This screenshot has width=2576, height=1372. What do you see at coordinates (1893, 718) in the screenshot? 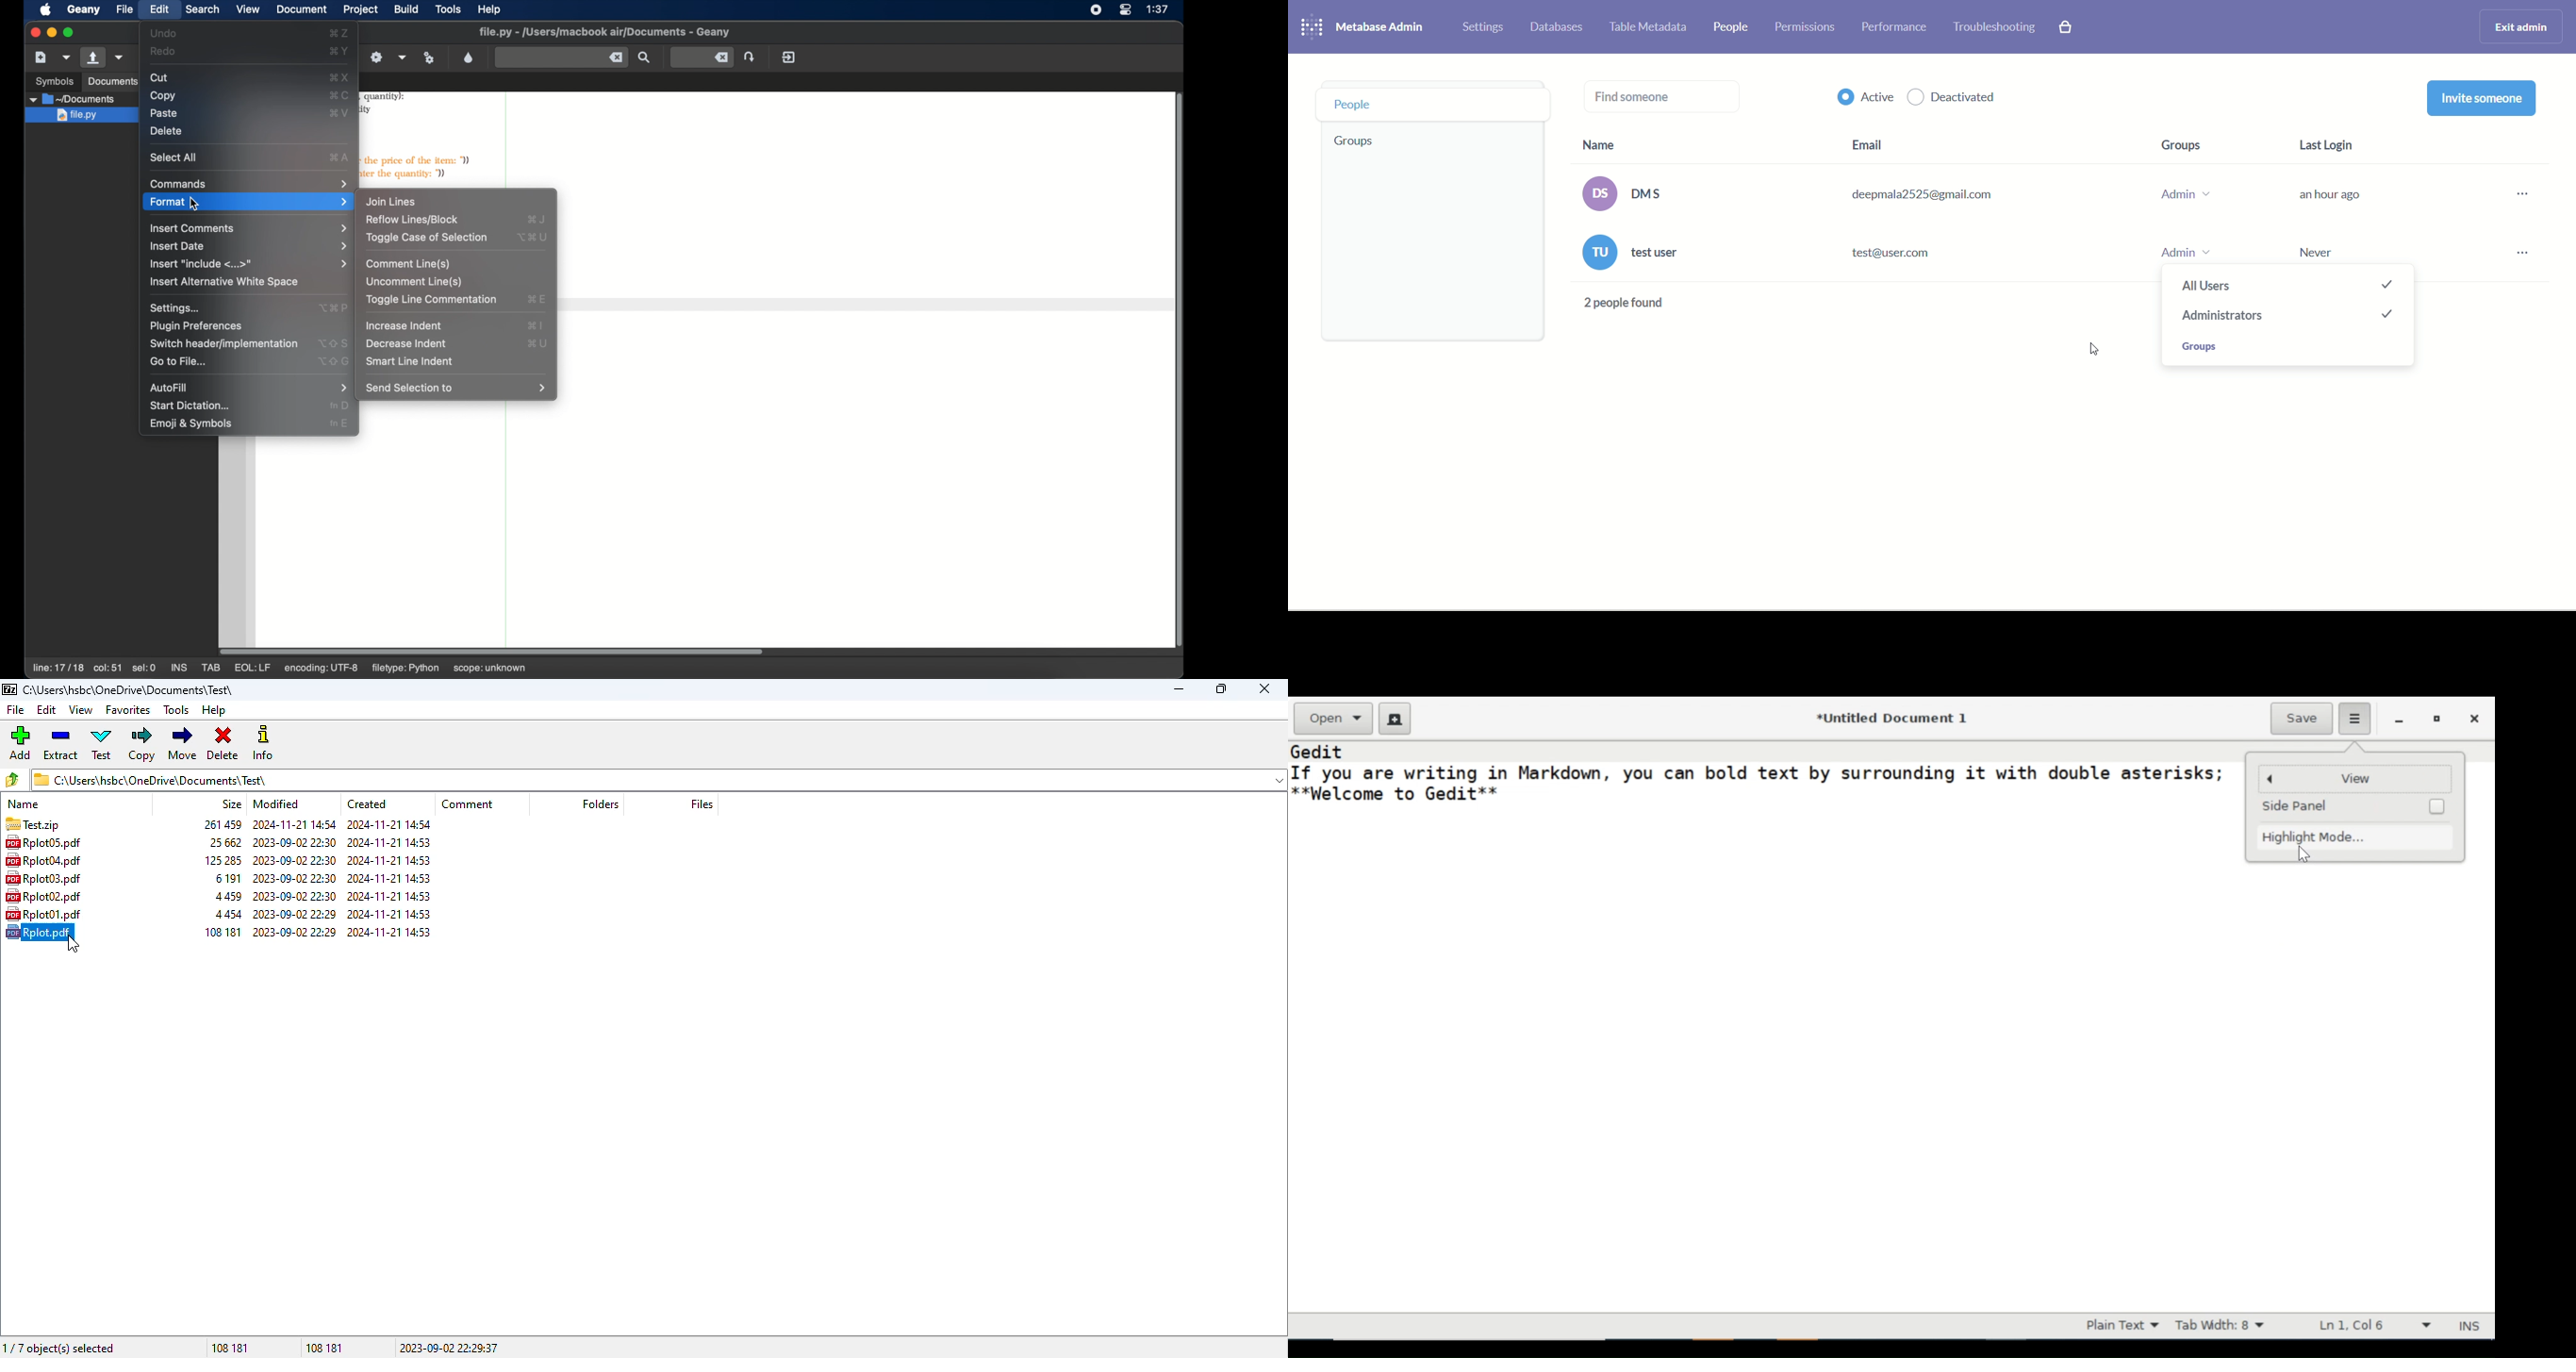
I see `*Untitled Document 1` at bounding box center [1893, 718].